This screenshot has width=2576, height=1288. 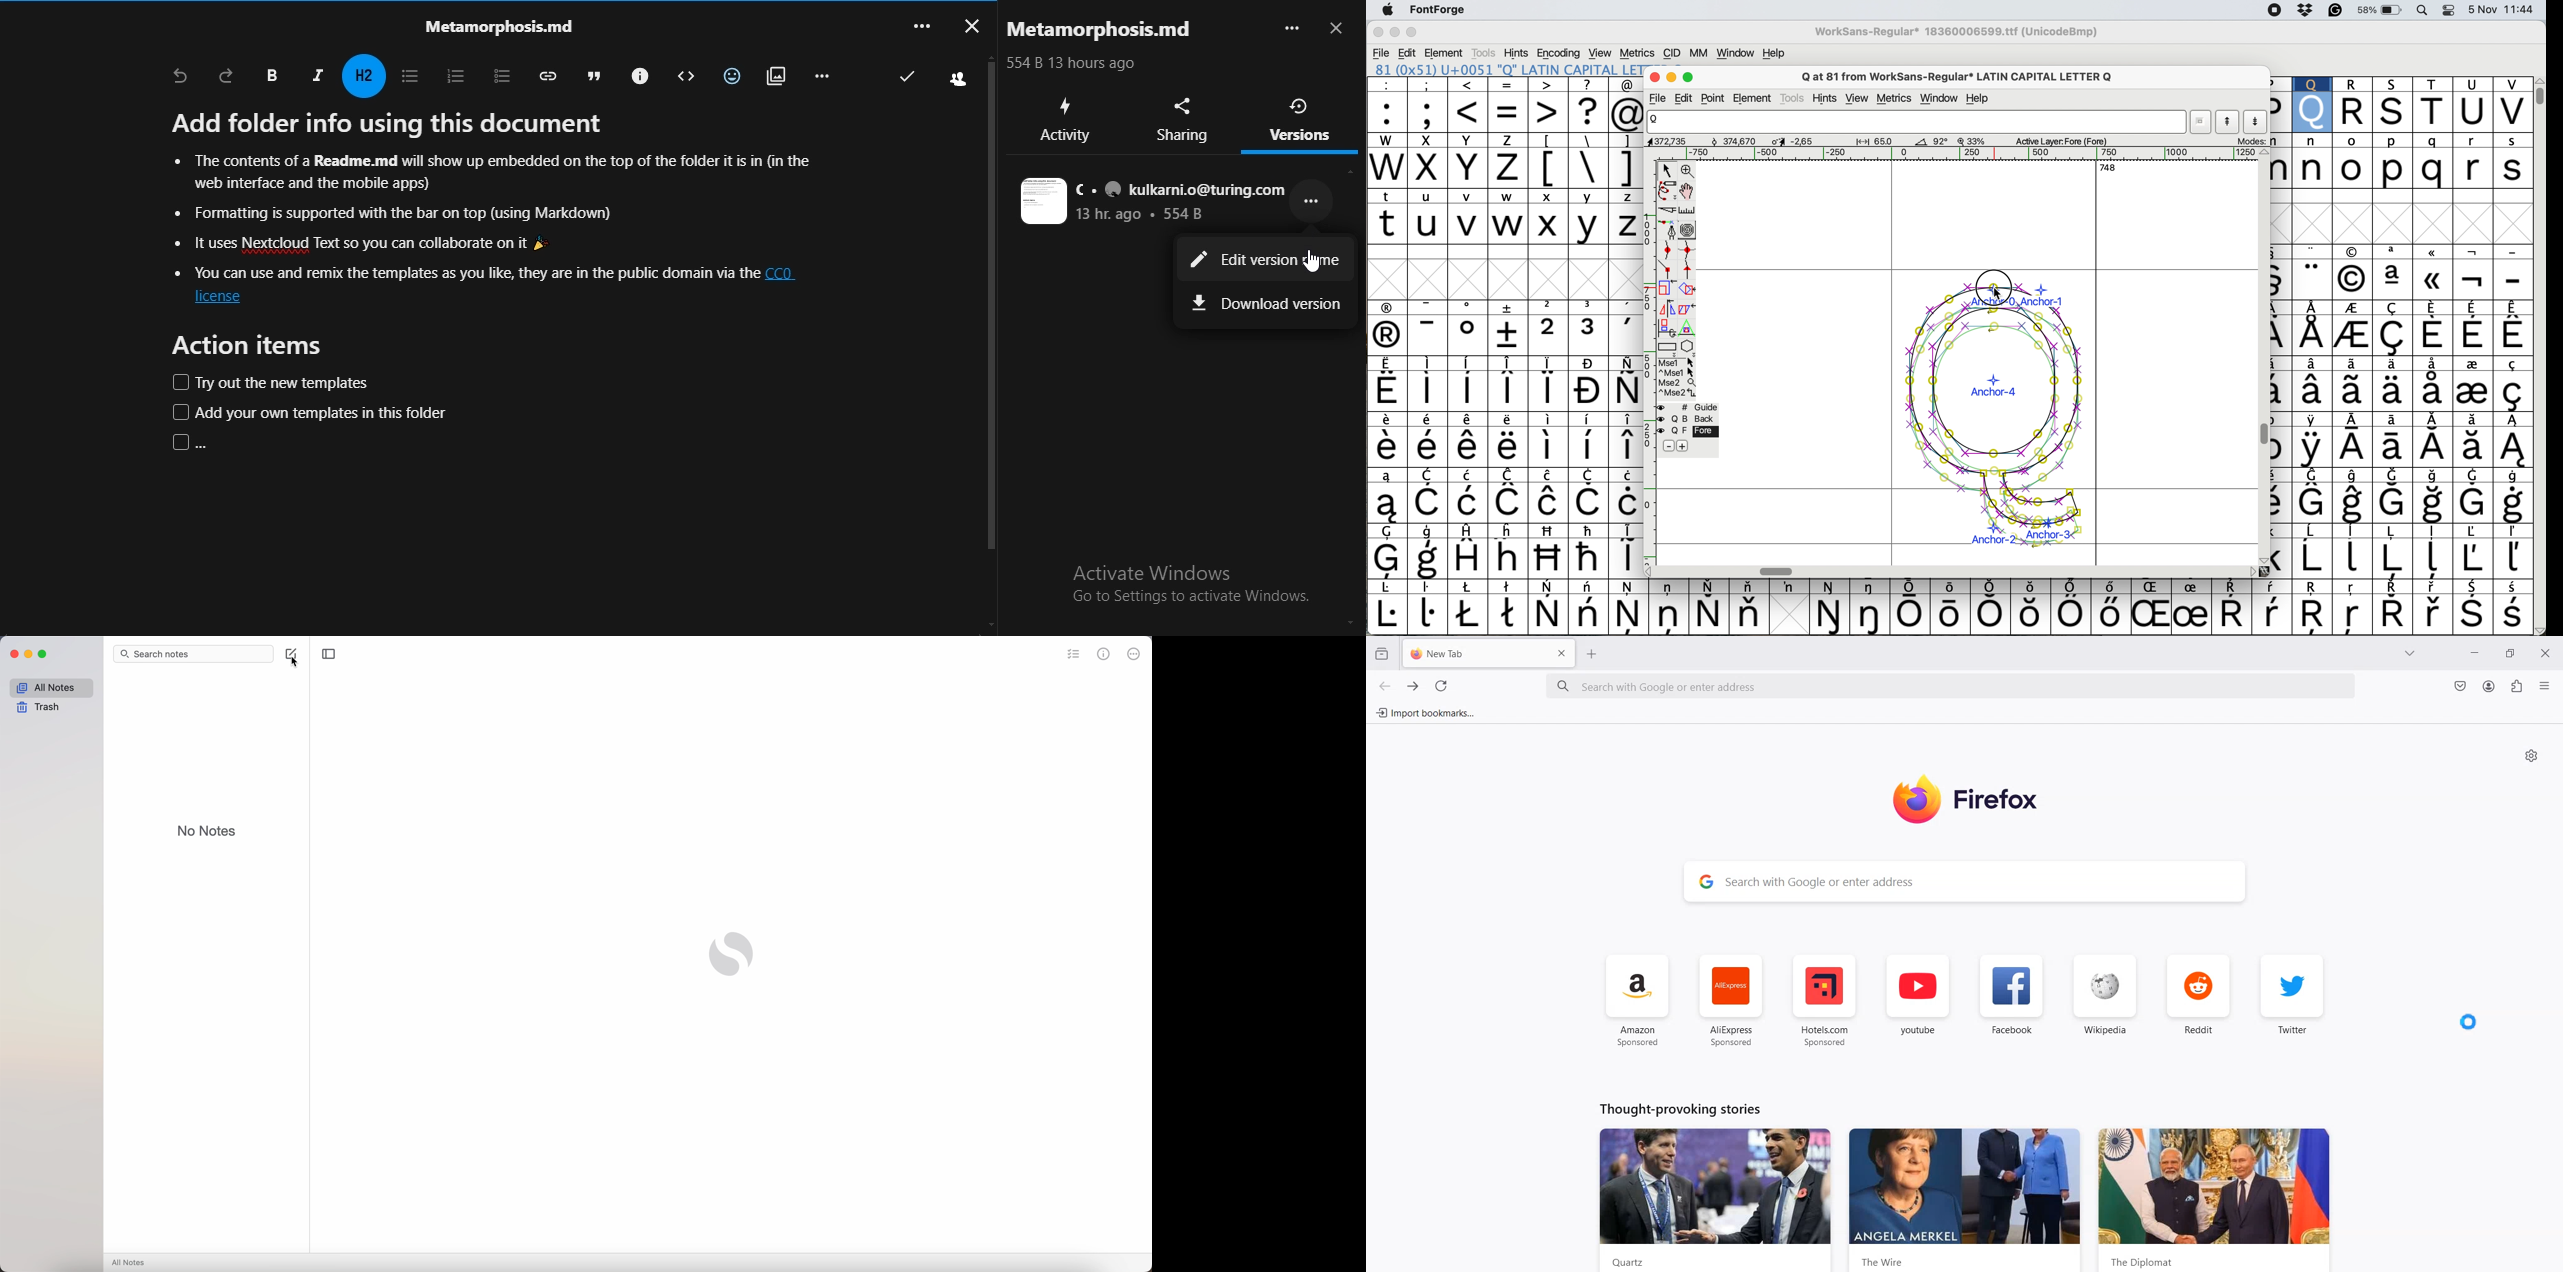 I want to click on Scrollbar, so click(x=989, y=348).